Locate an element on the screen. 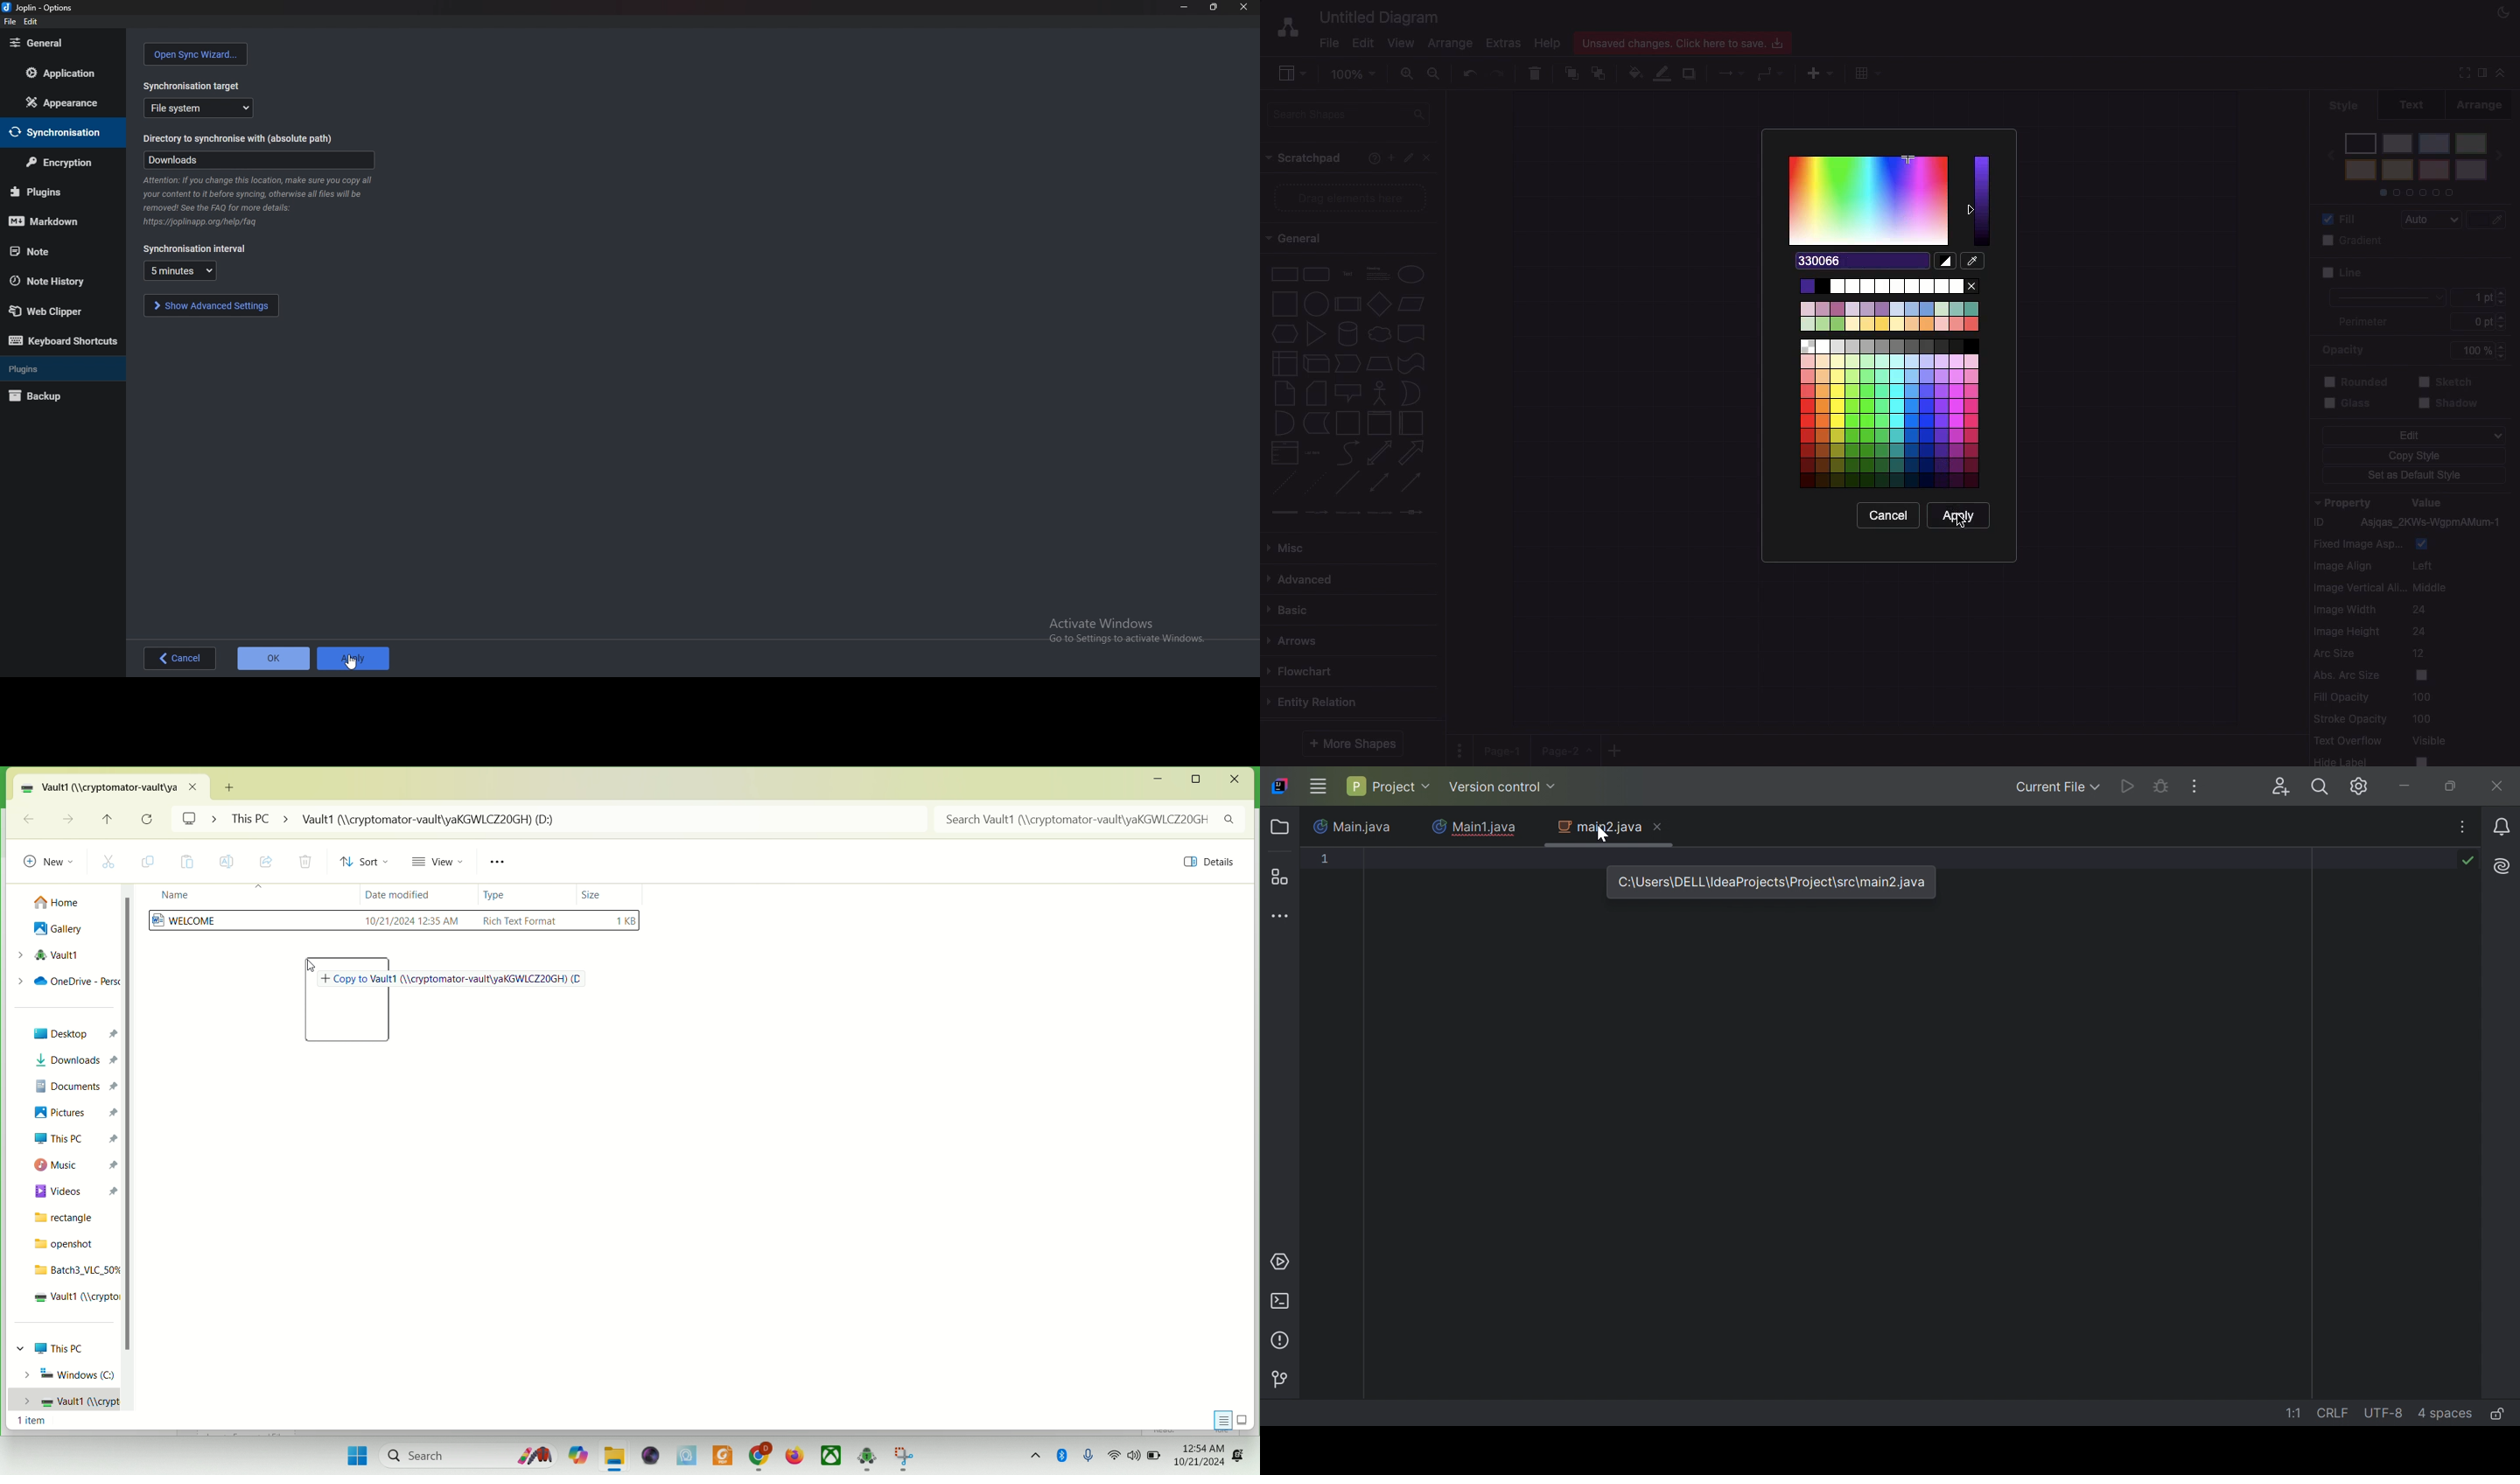 This screenshot has height=1484, width=2520. Apply is located at coordinates (1959, 514).